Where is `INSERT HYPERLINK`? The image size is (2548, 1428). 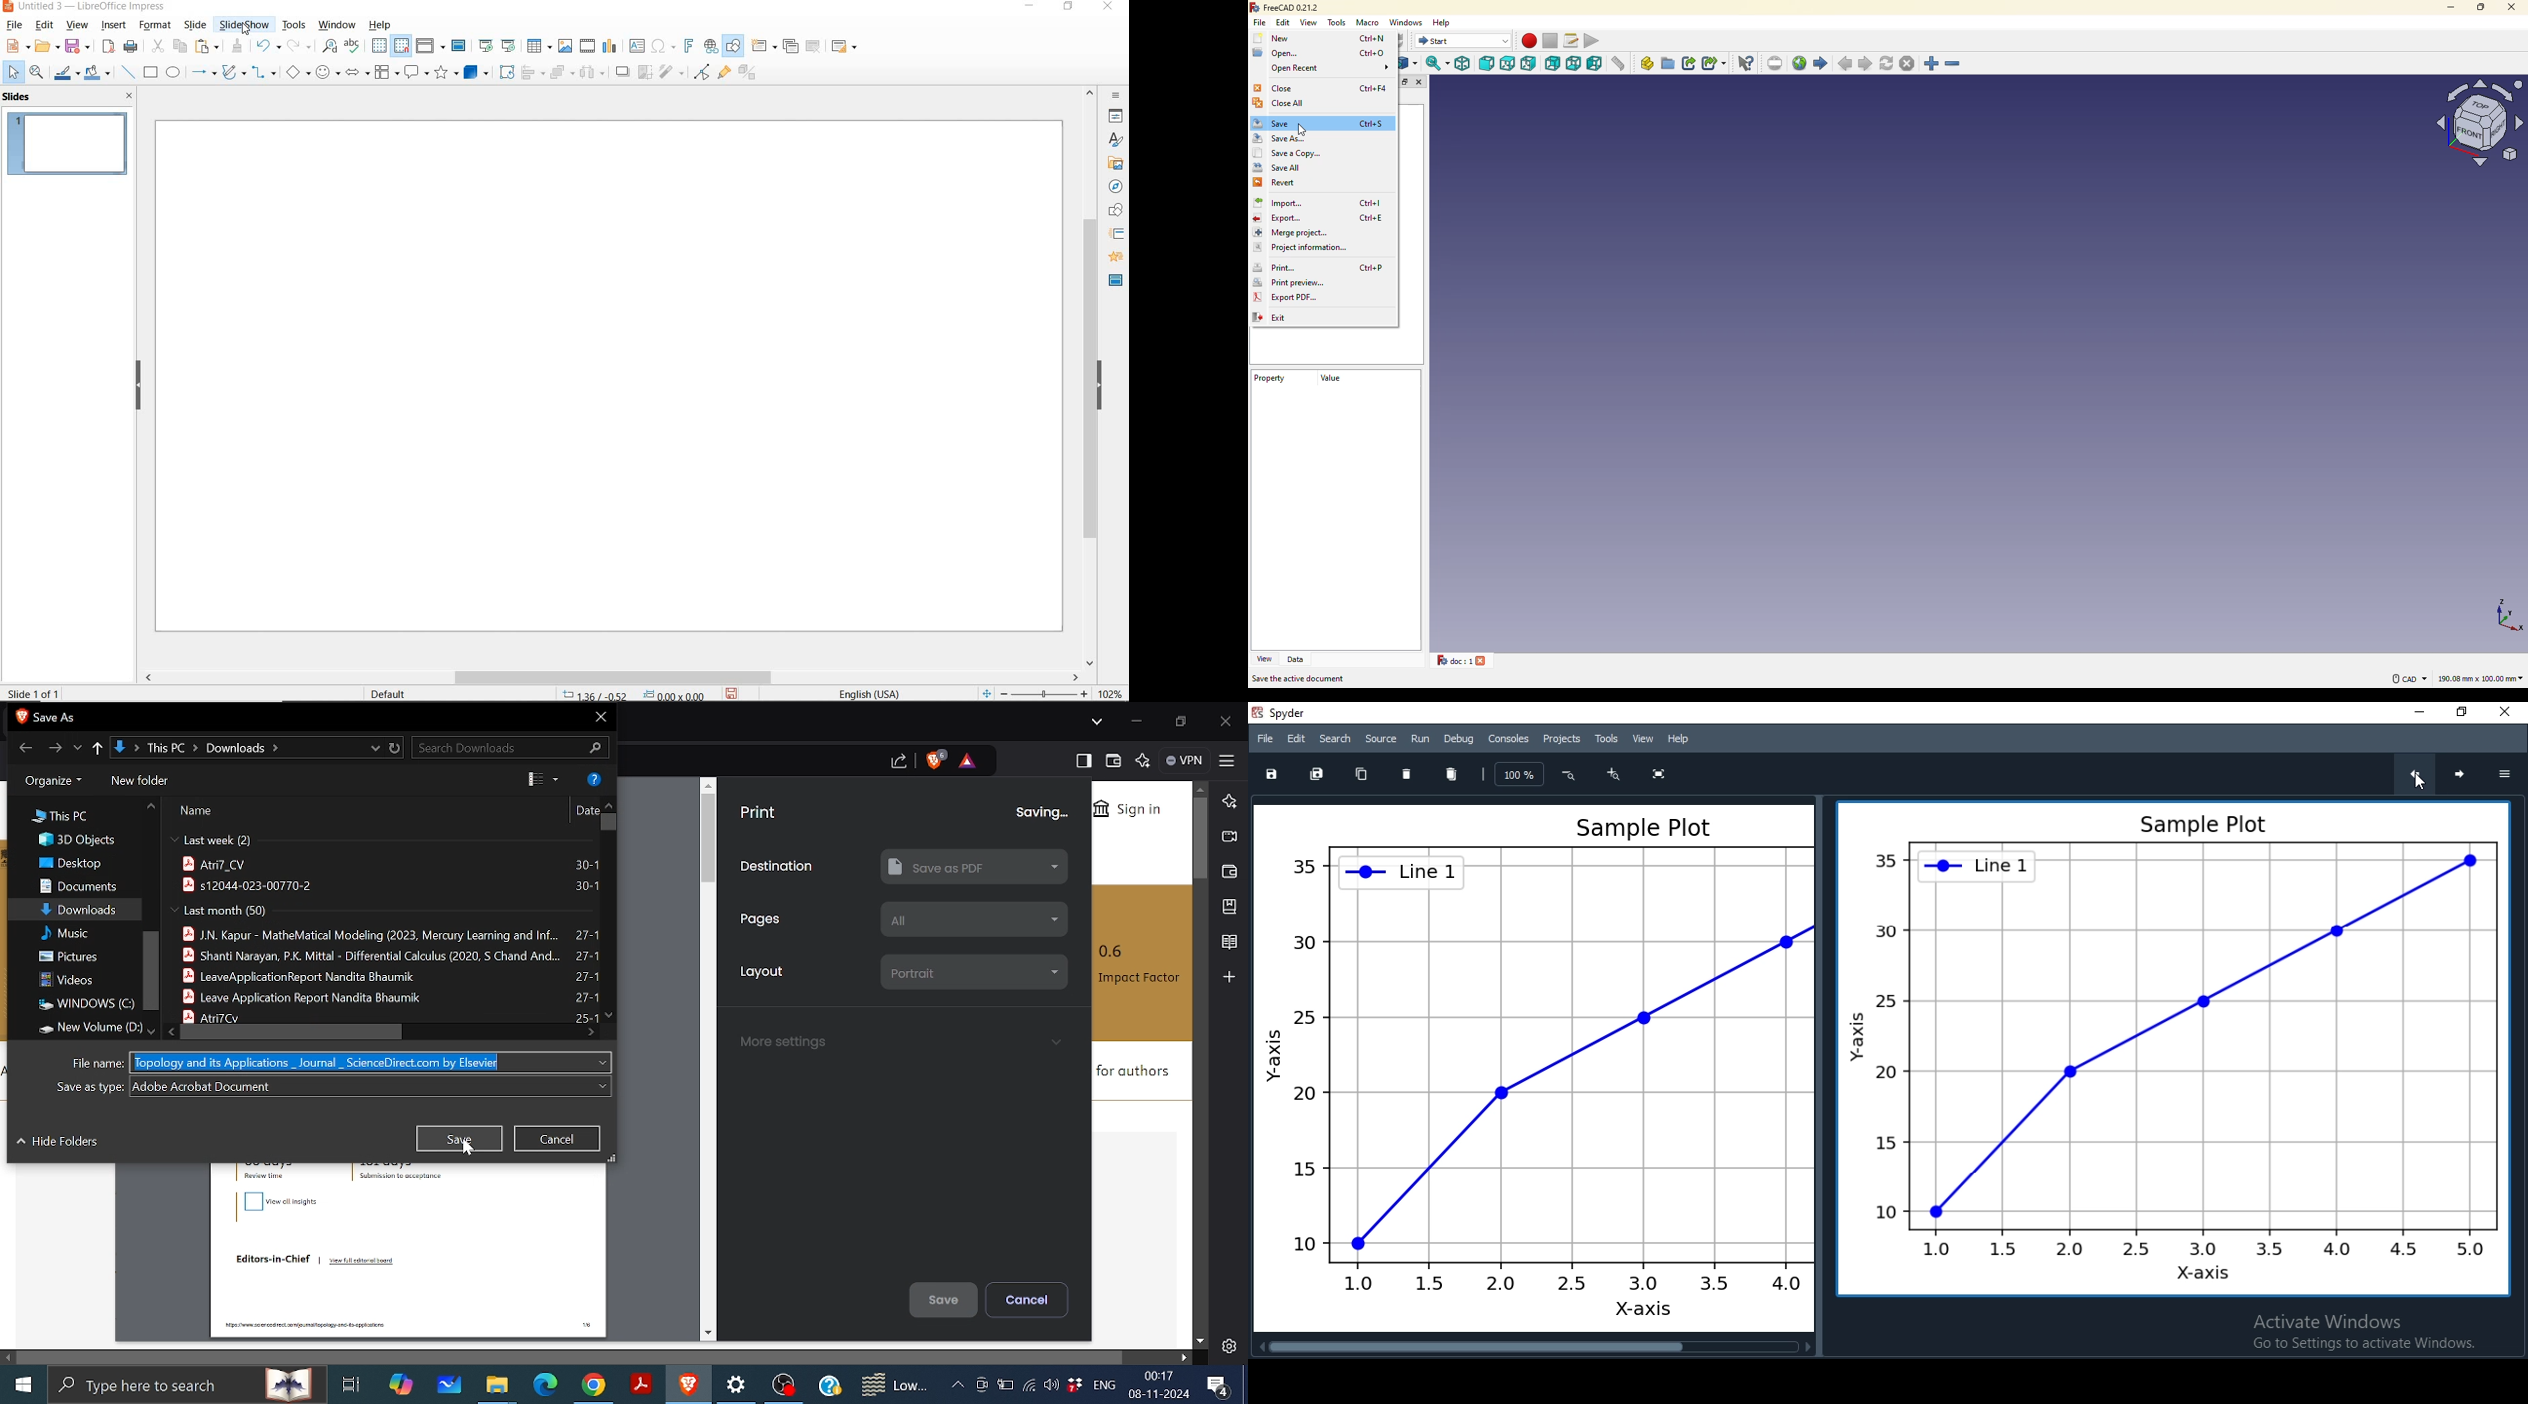 INSERT HYPERLINK is located at coordinates (710, 45).